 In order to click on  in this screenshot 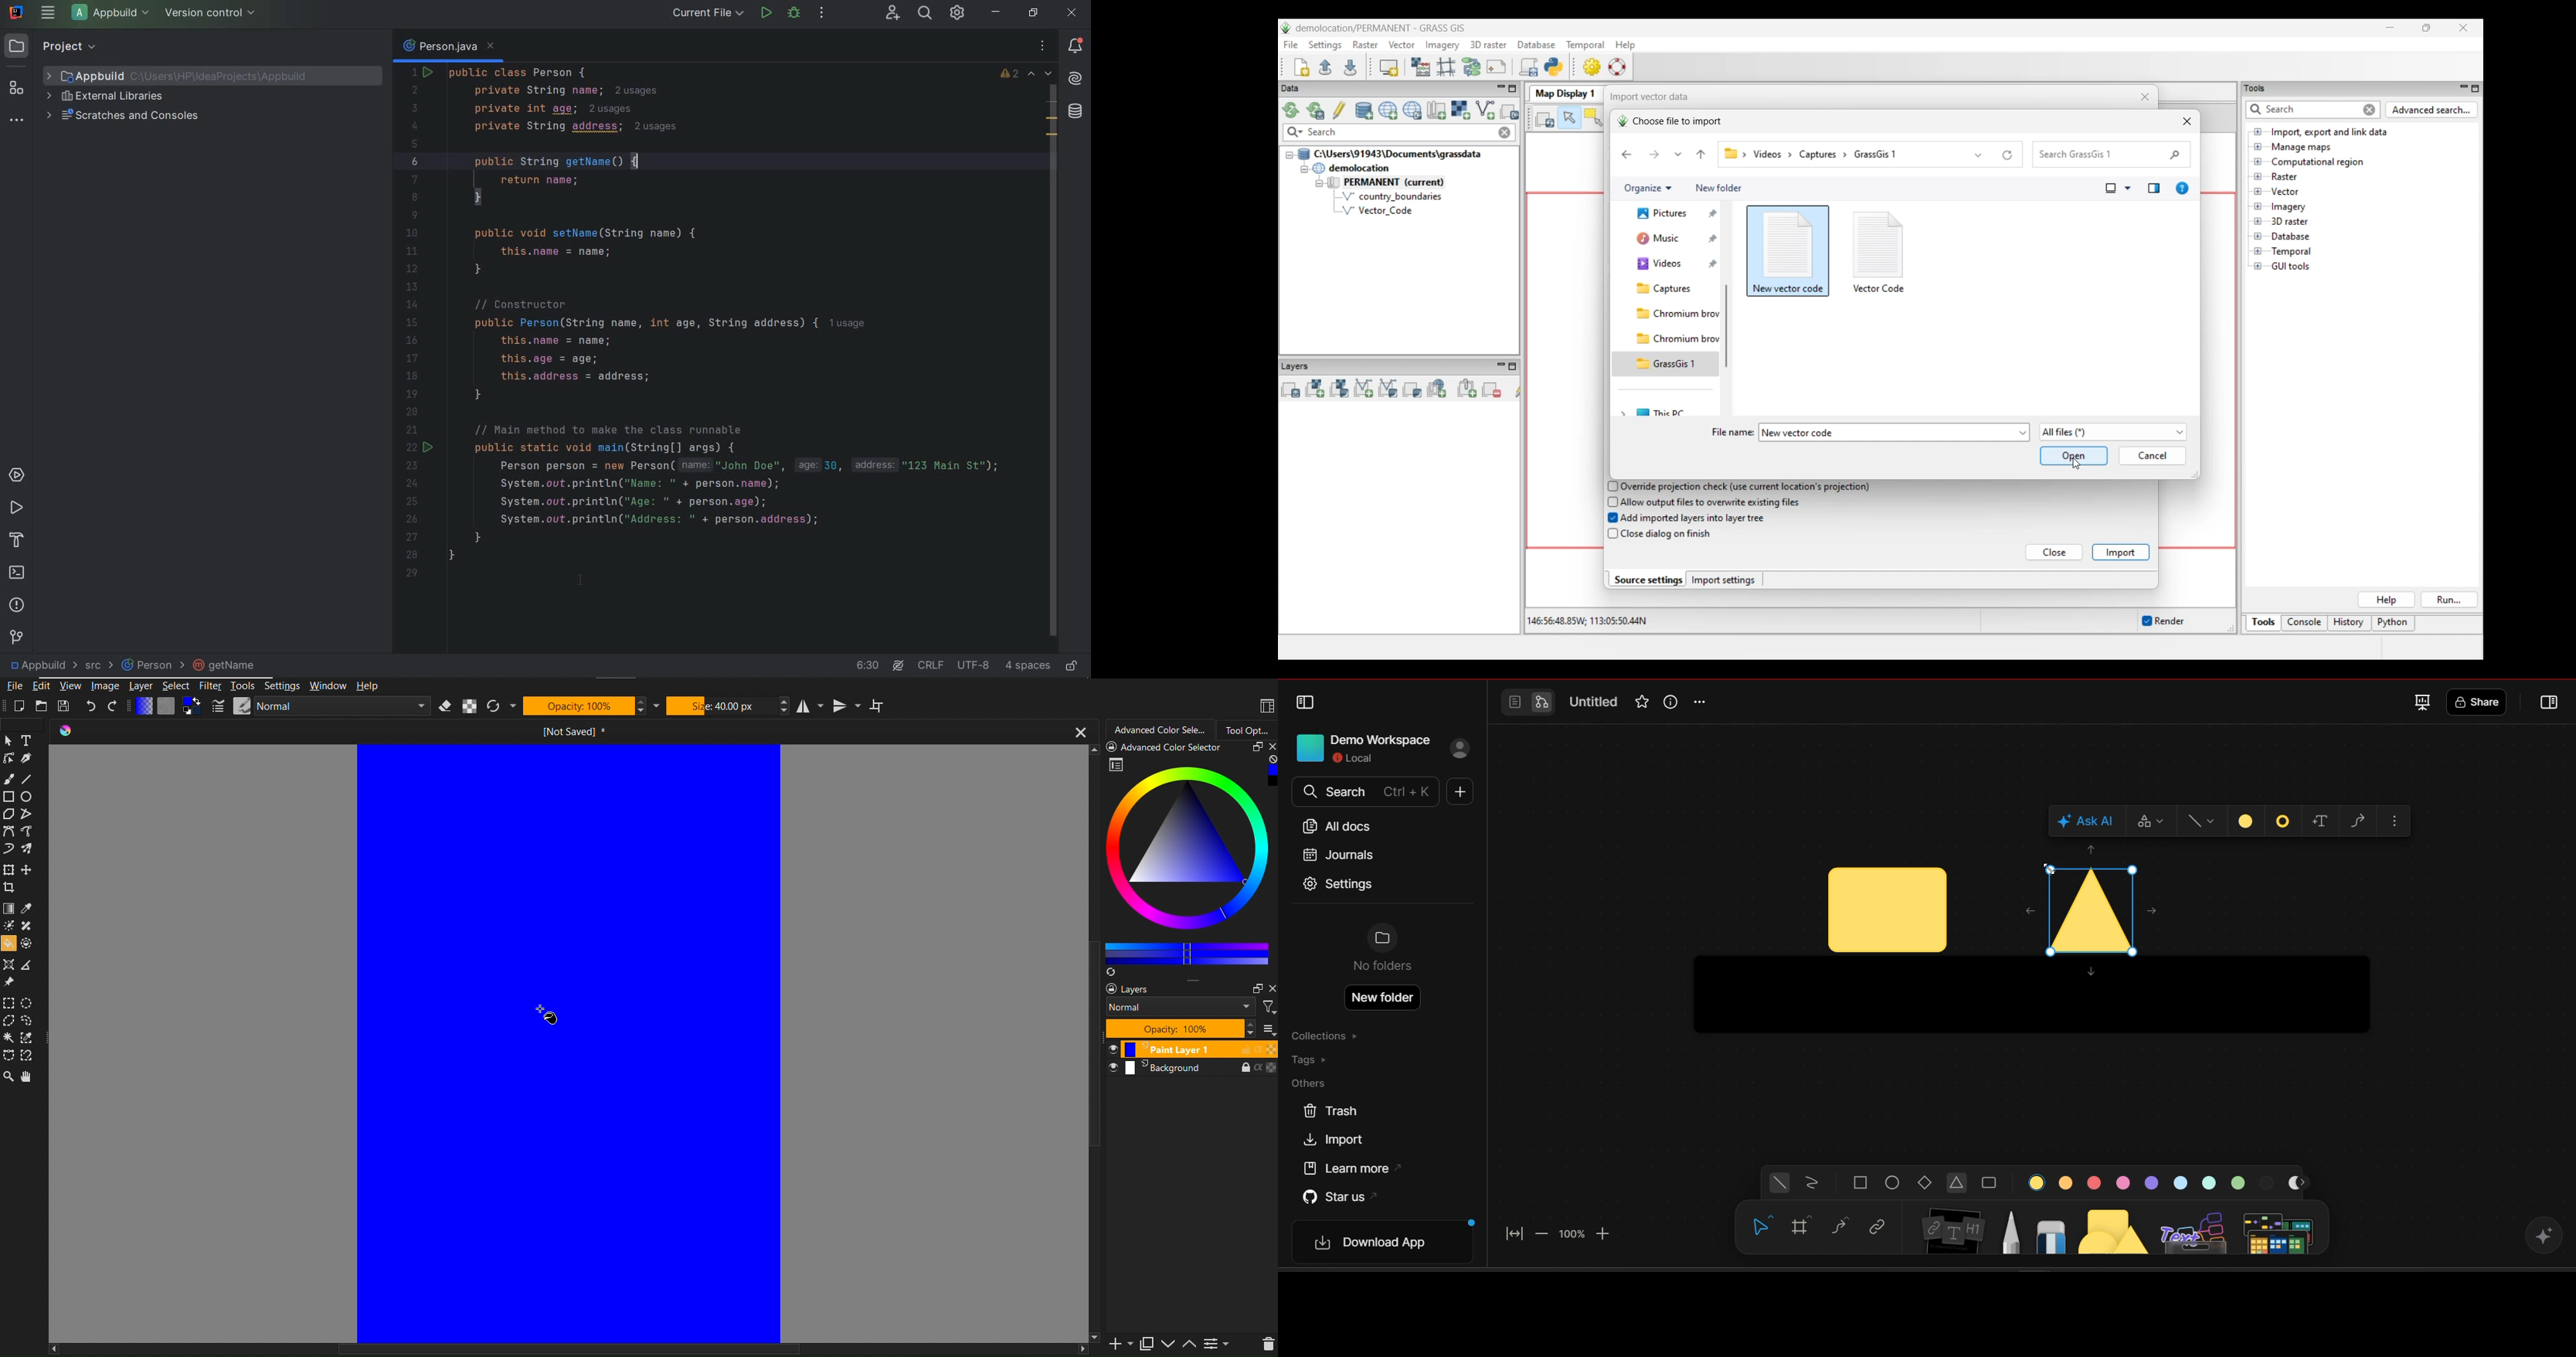, I will do `click(1093, 1093)`.